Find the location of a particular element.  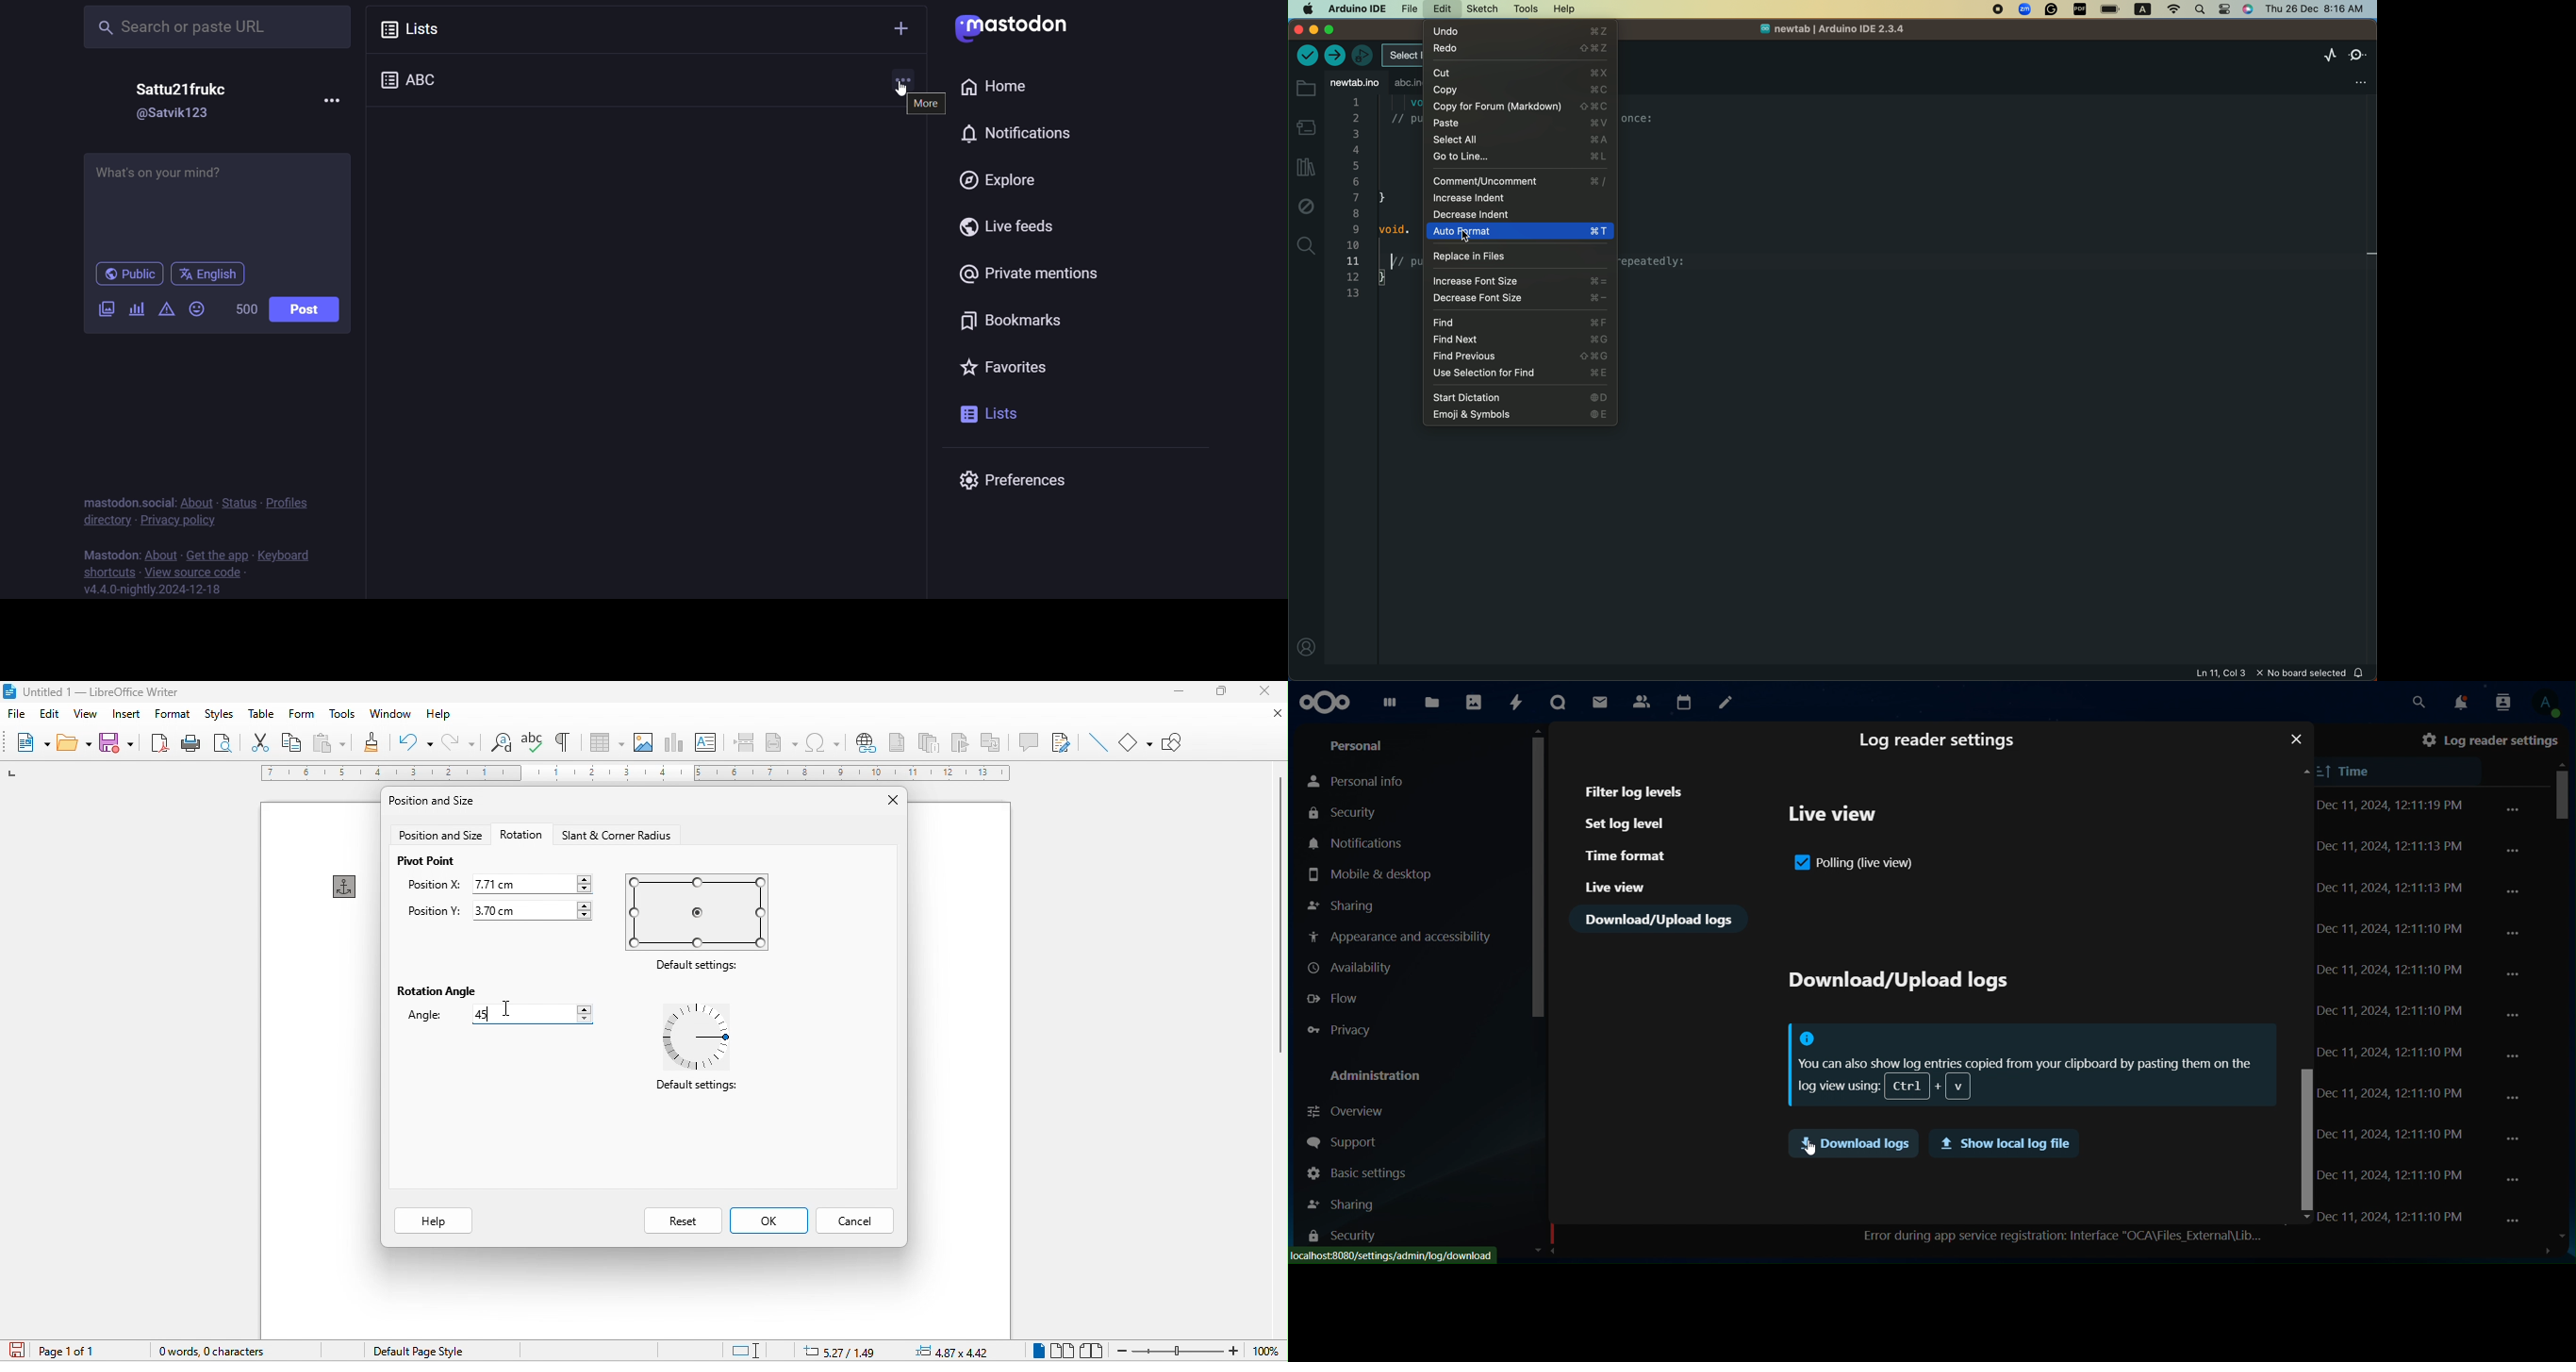

clone formatting is located at coordinates (370, 743).